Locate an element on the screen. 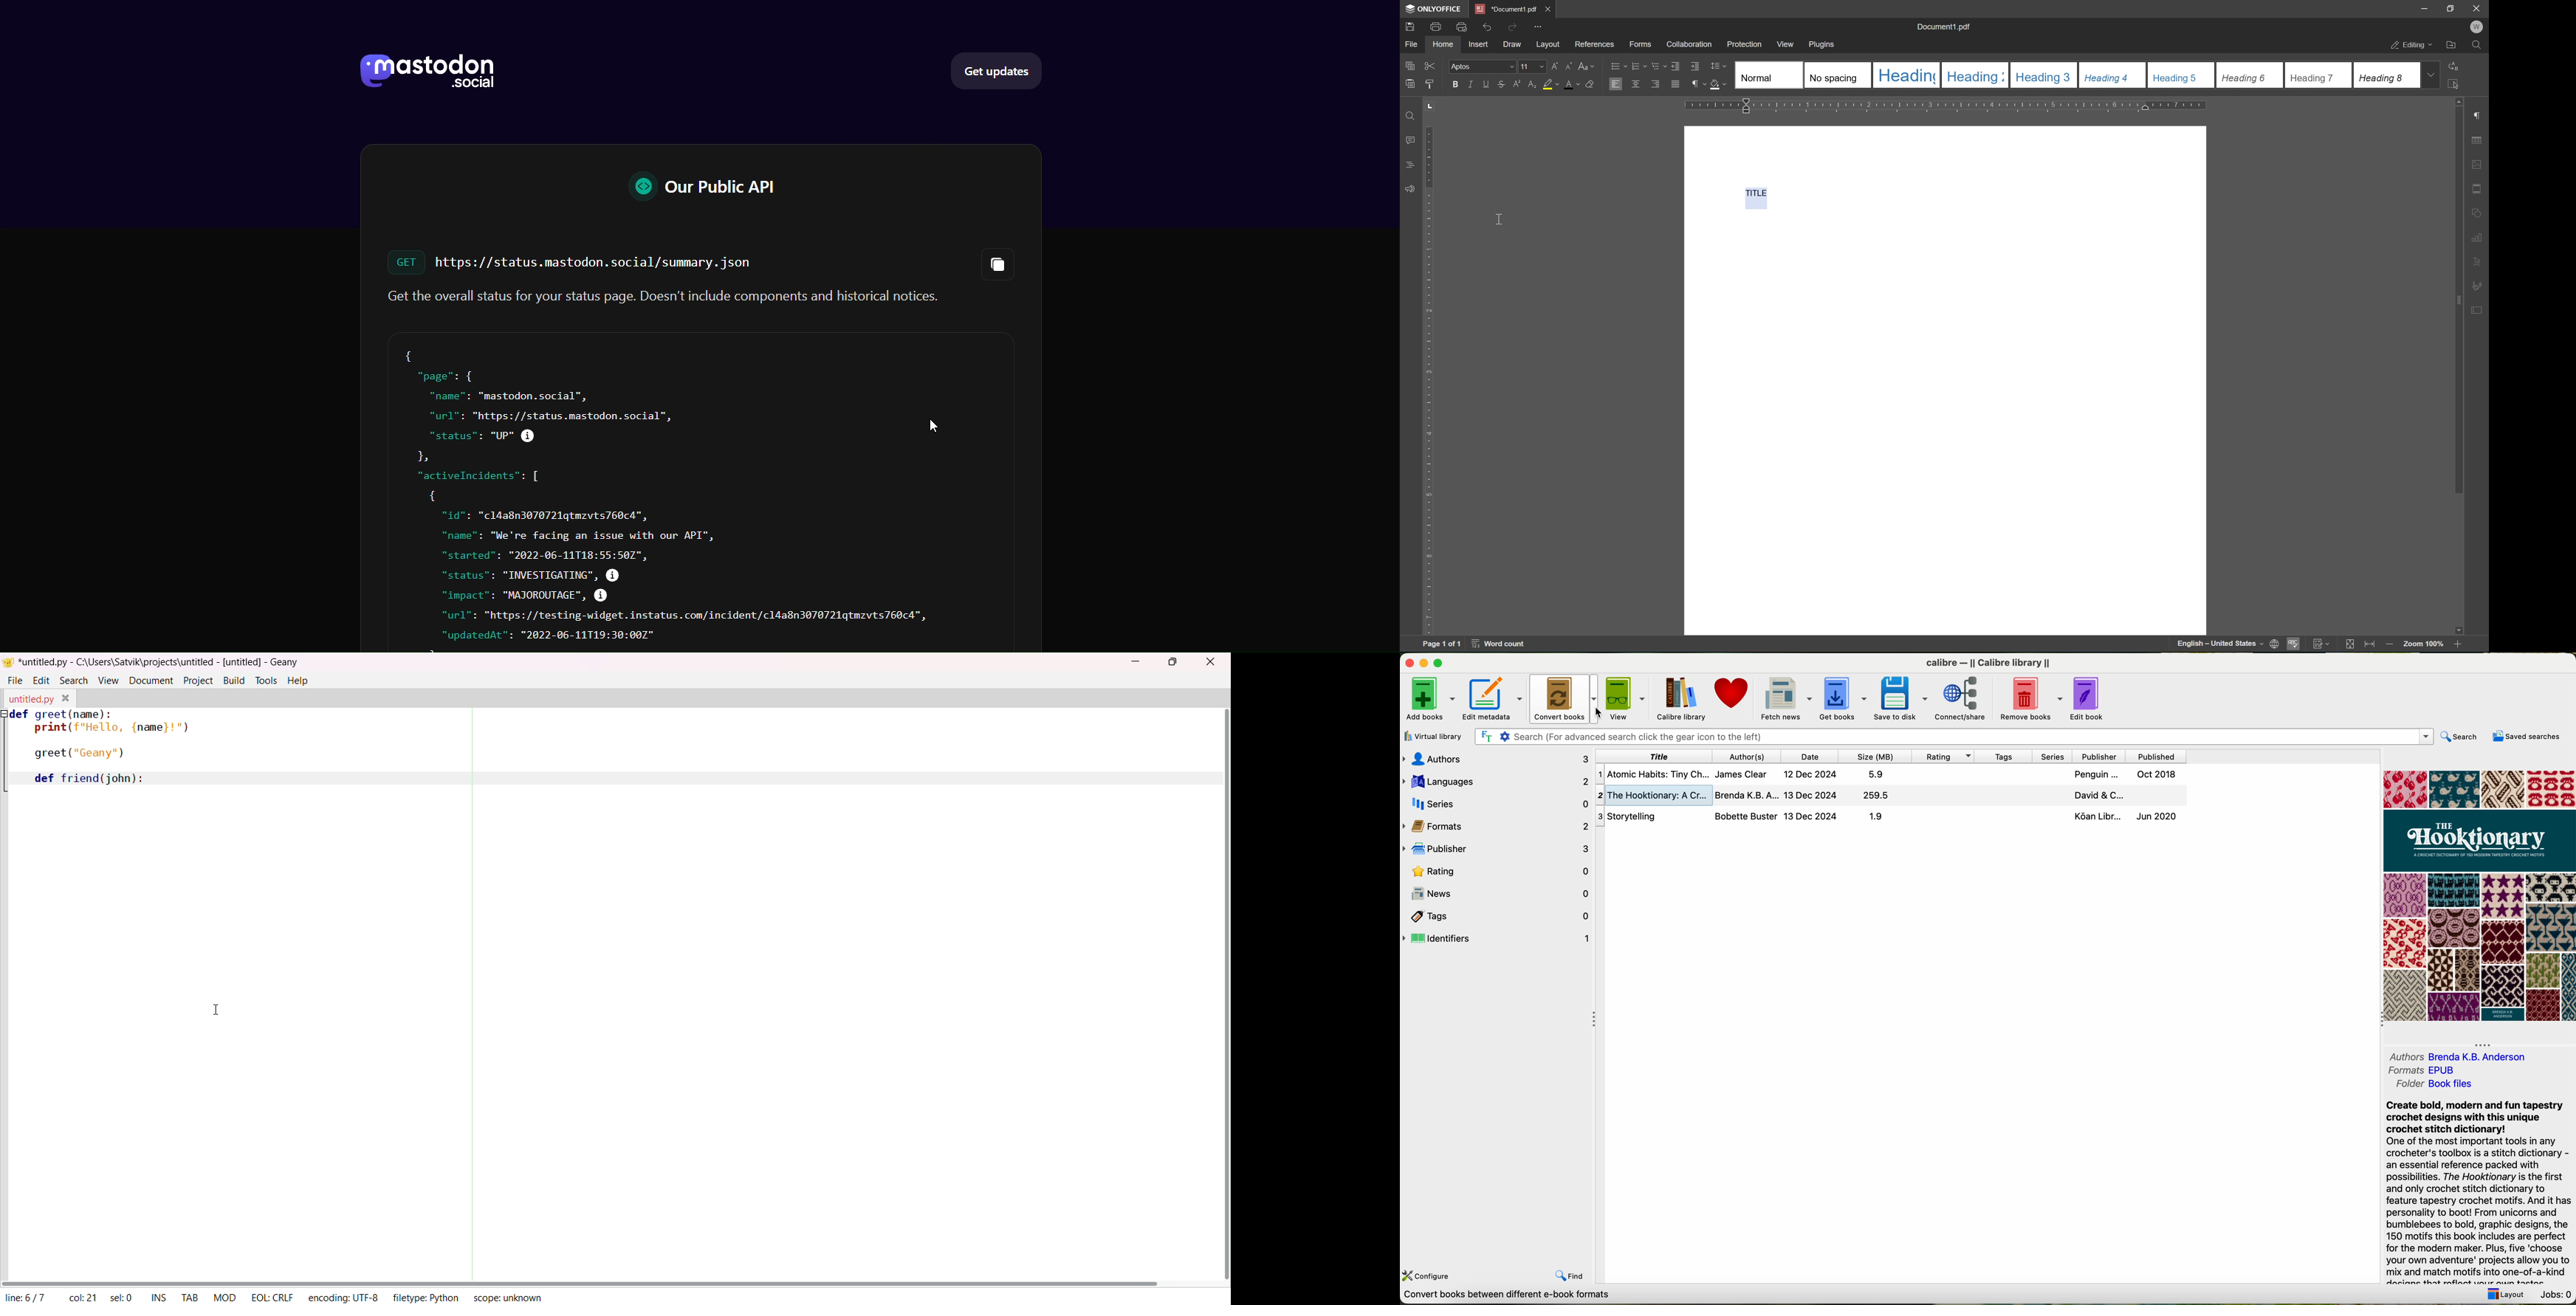  image settings is located at coordinates (2480, 165).